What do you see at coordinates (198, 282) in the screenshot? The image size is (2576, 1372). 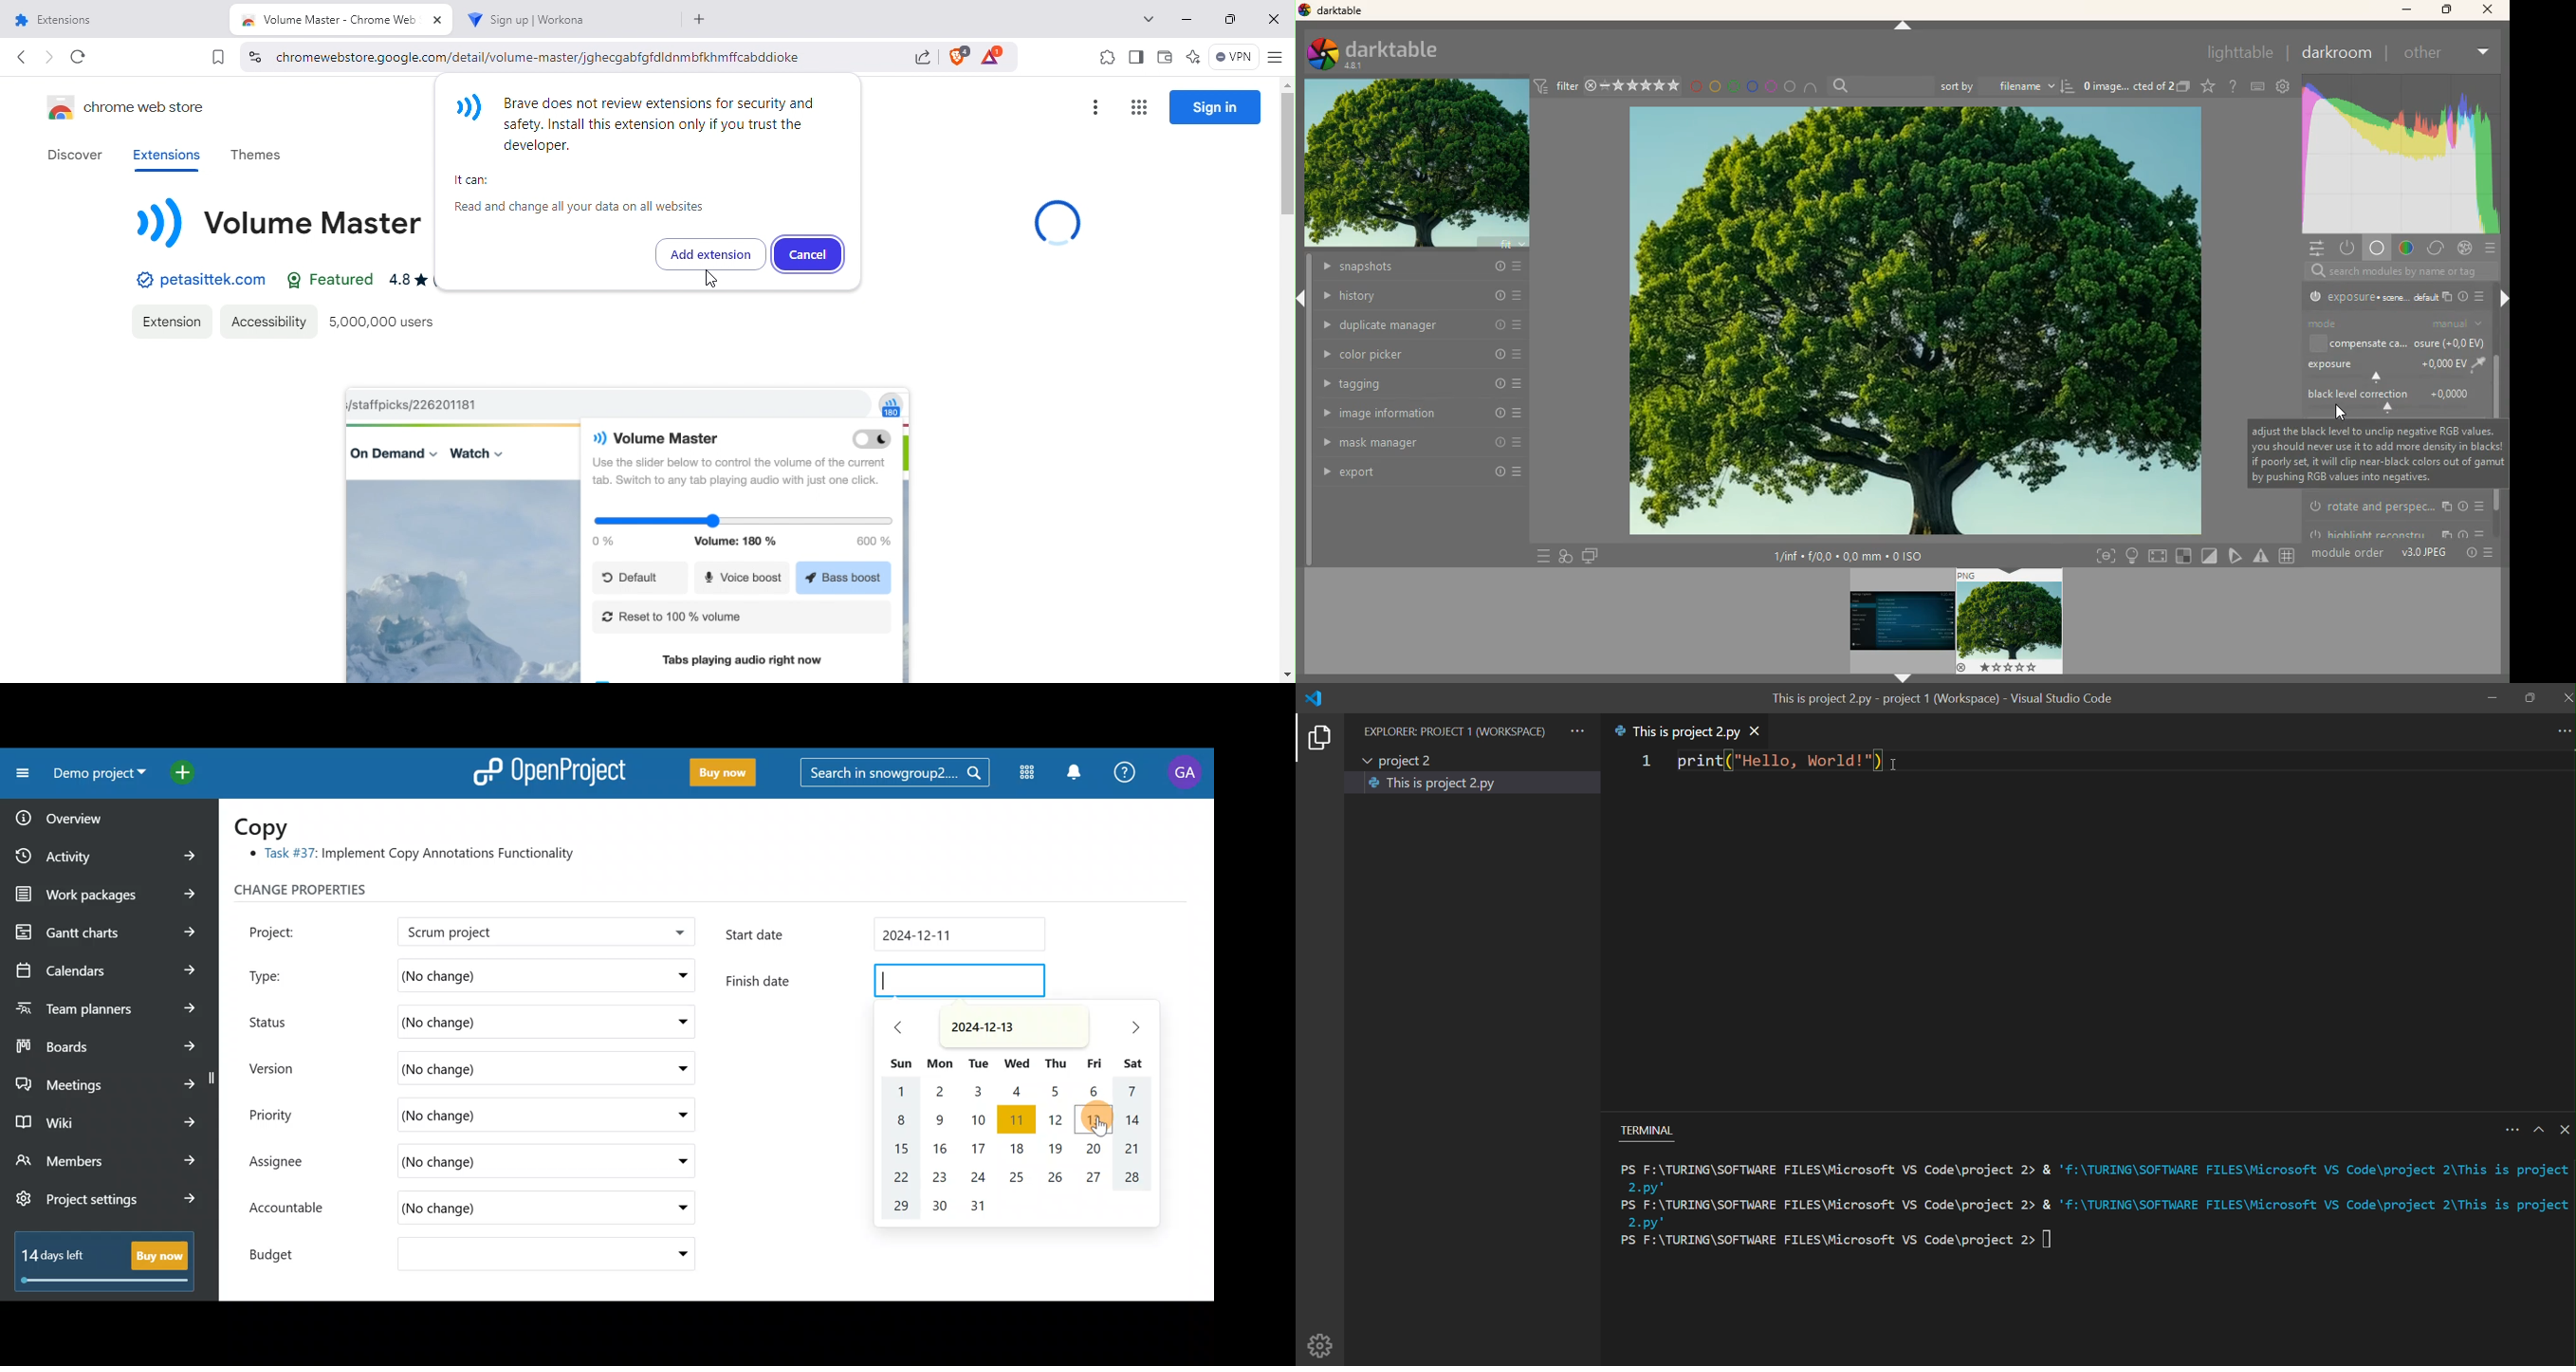 I see `website link ` at bounding box center [198, 282].